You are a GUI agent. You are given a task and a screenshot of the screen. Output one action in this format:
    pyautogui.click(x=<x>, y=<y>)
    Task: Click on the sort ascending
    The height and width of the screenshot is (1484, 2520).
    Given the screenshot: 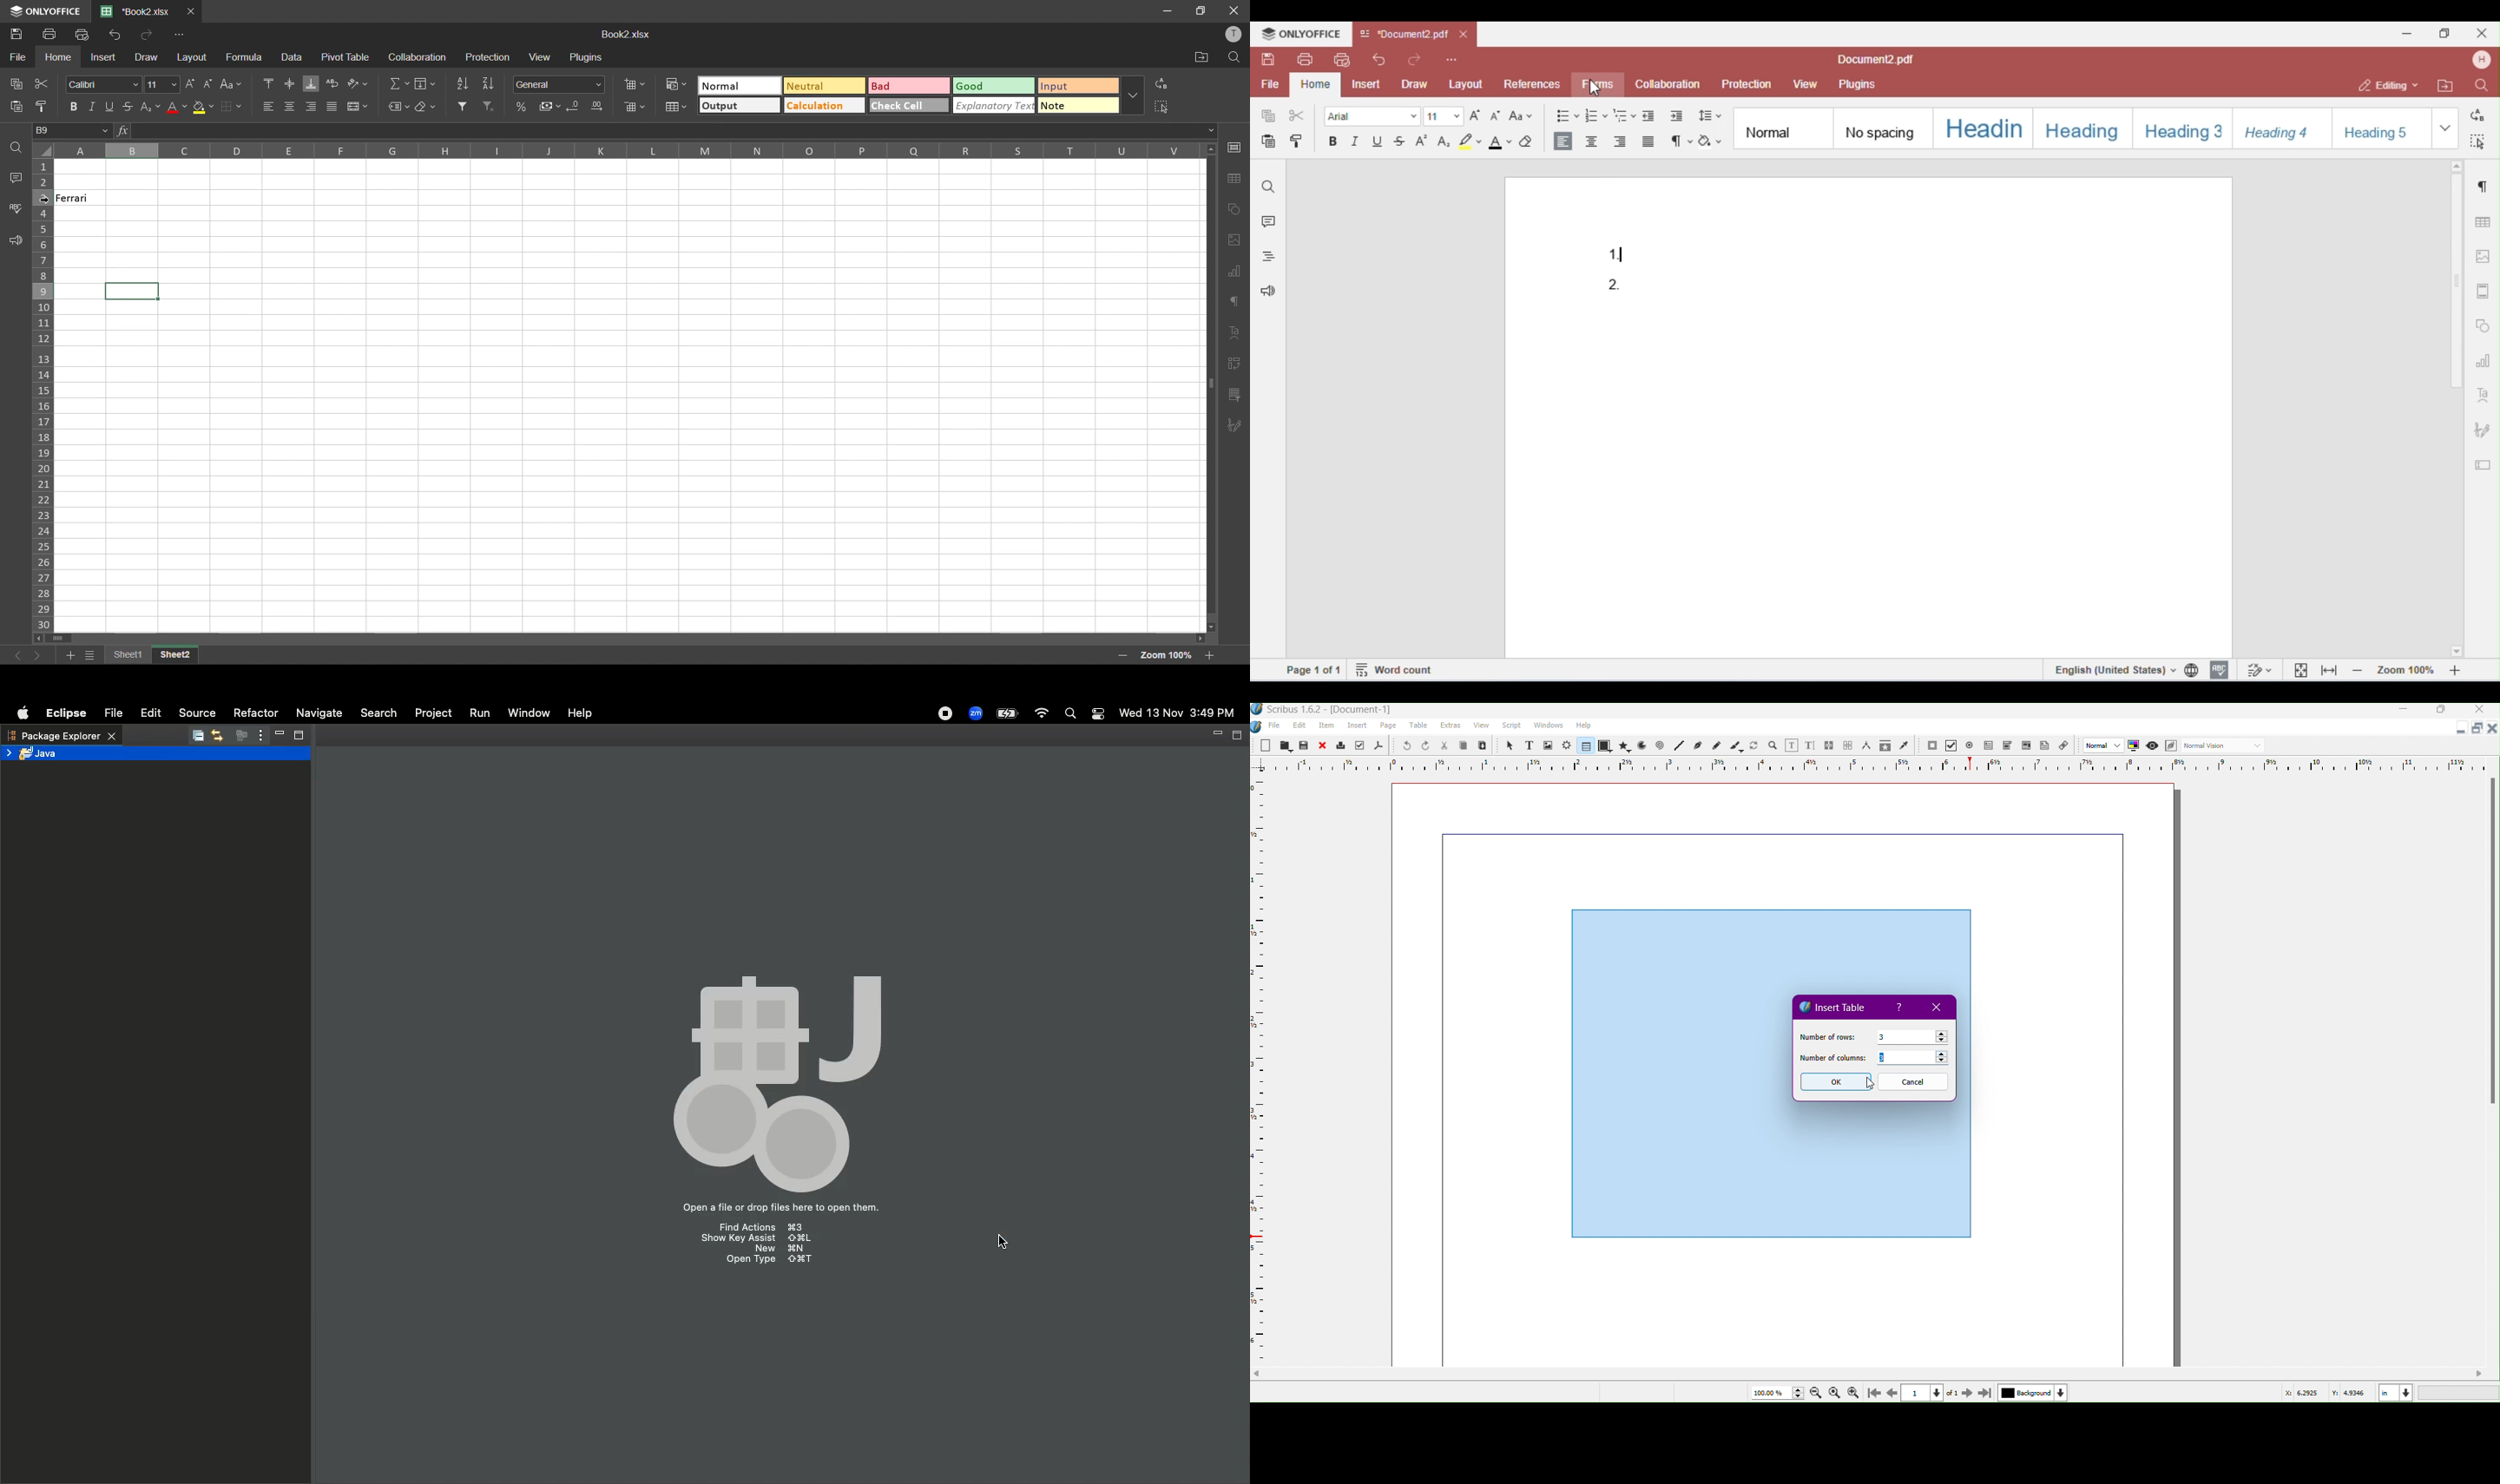 What is the action you would take?
    pyautogui.click(x=465, y=83)
    